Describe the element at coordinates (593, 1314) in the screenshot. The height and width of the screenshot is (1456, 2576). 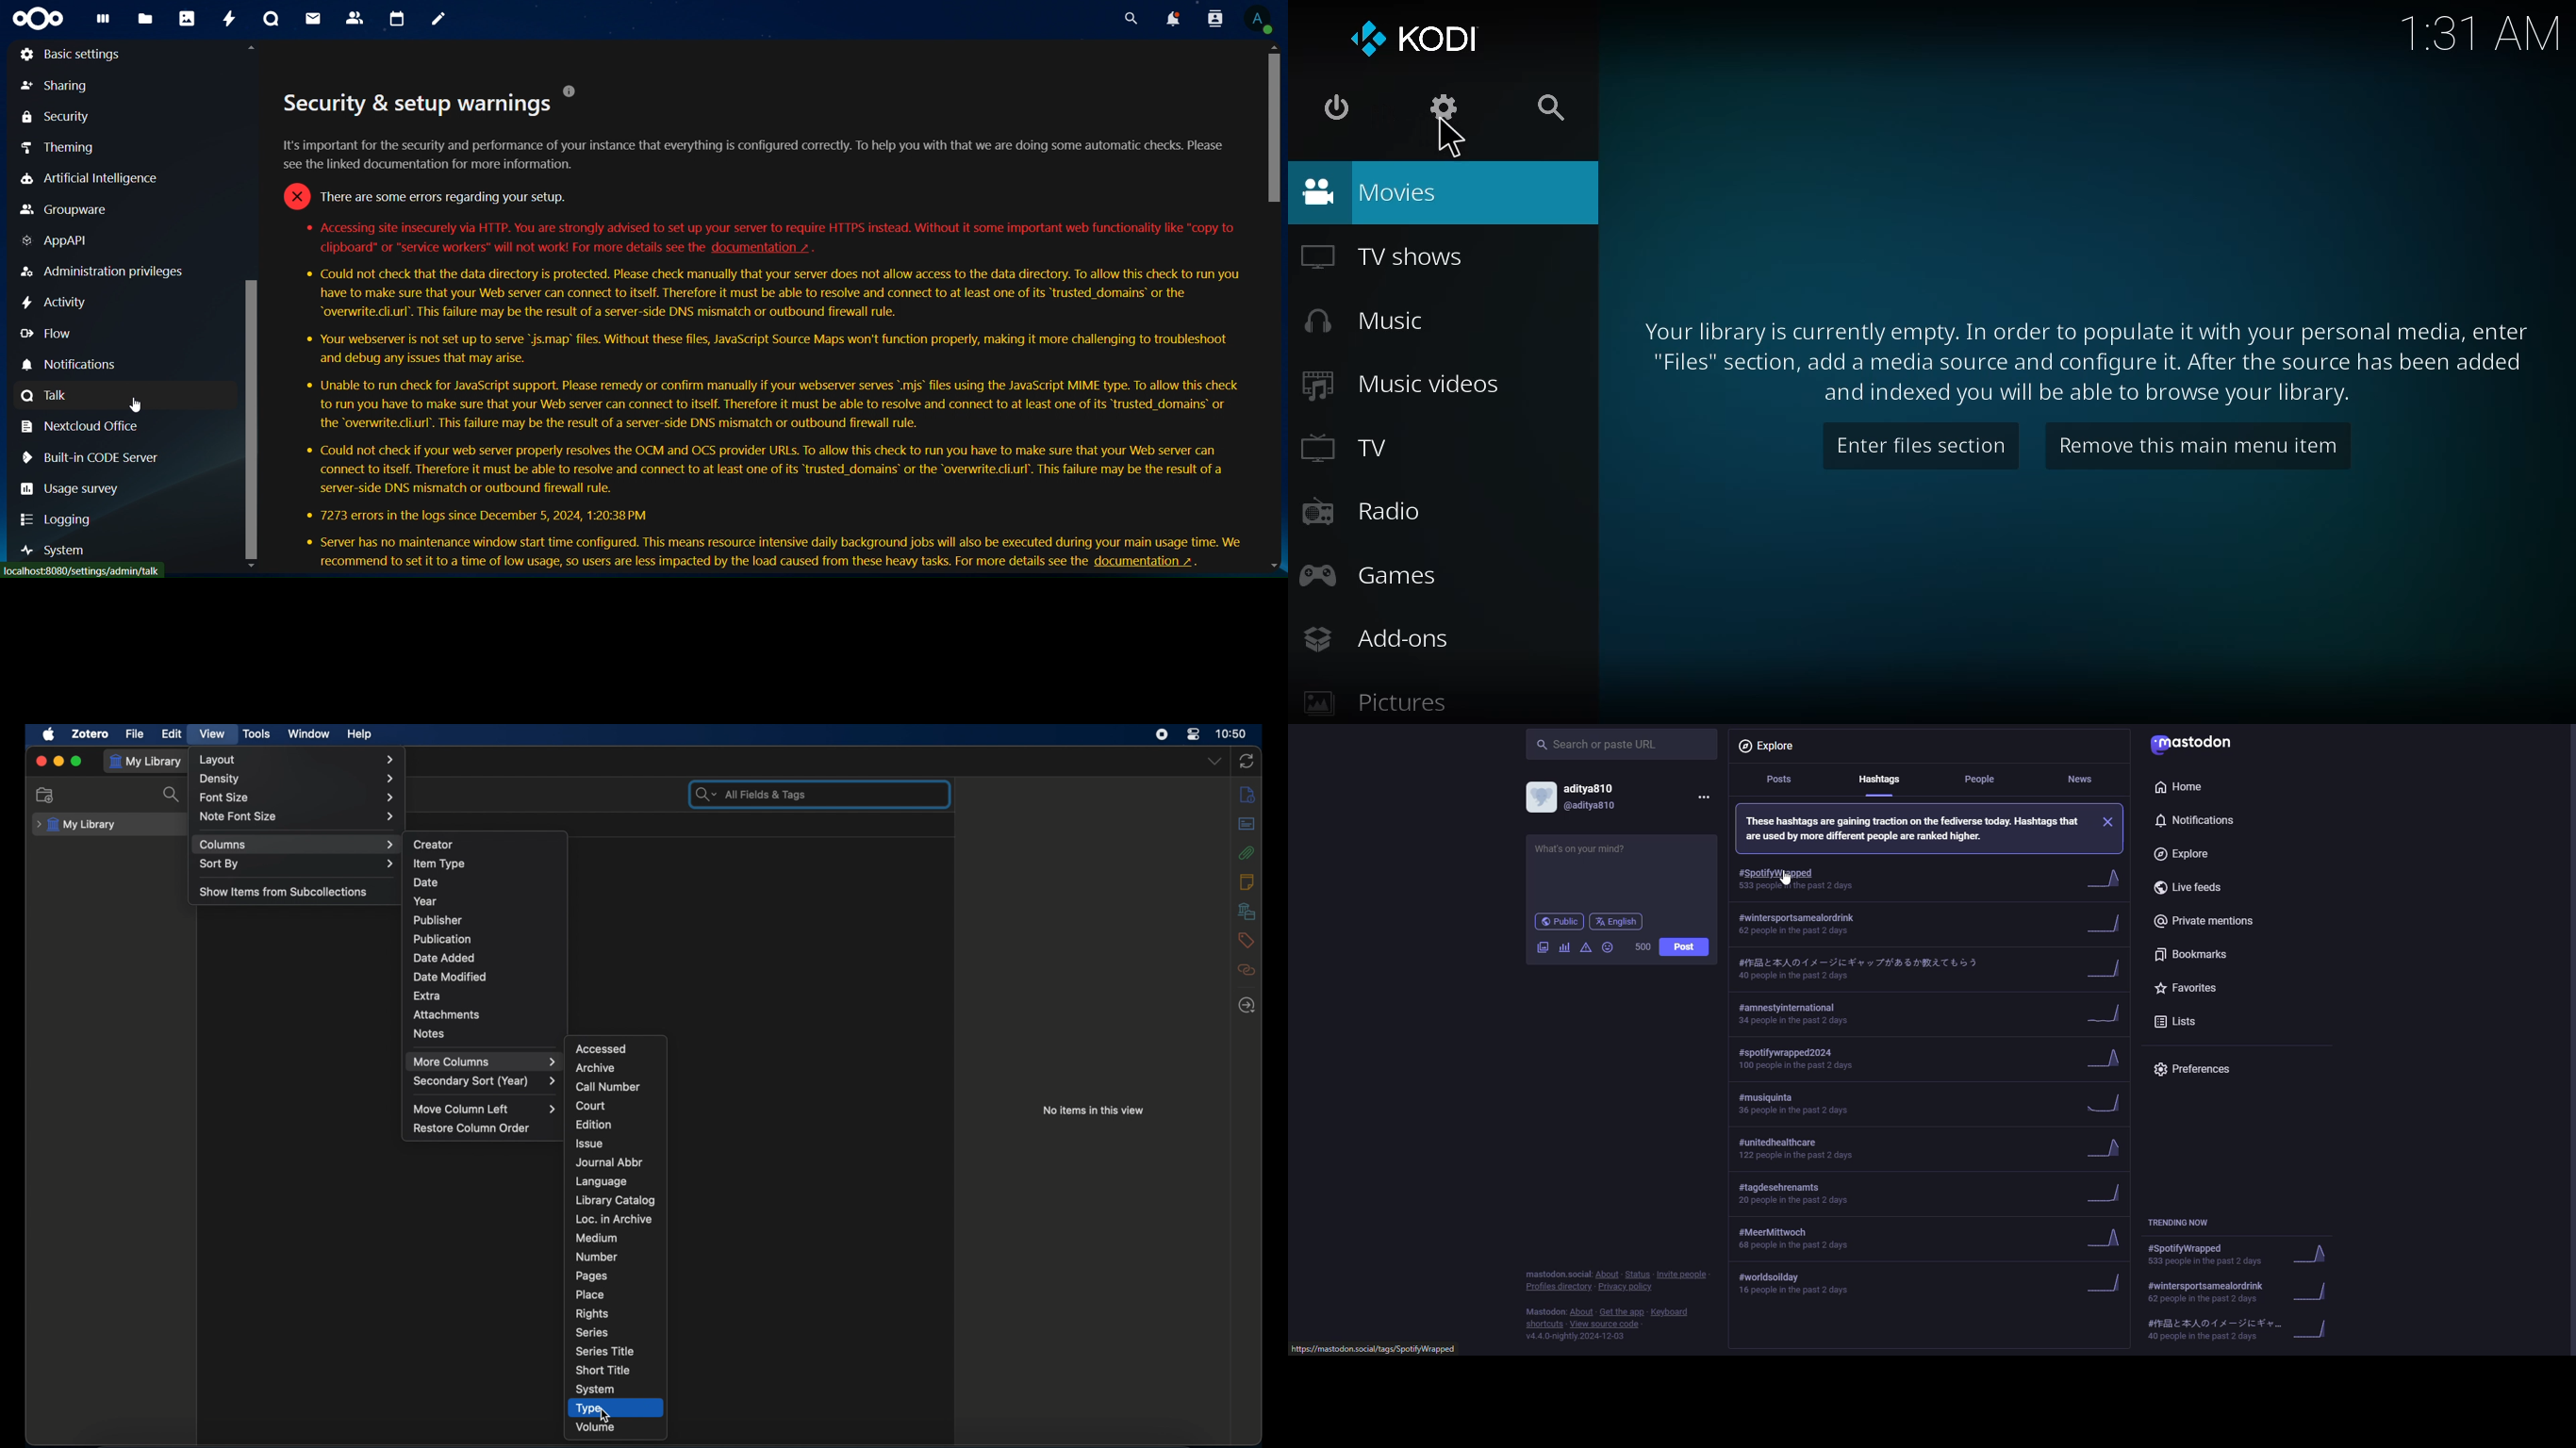
I see `rights` at that location.